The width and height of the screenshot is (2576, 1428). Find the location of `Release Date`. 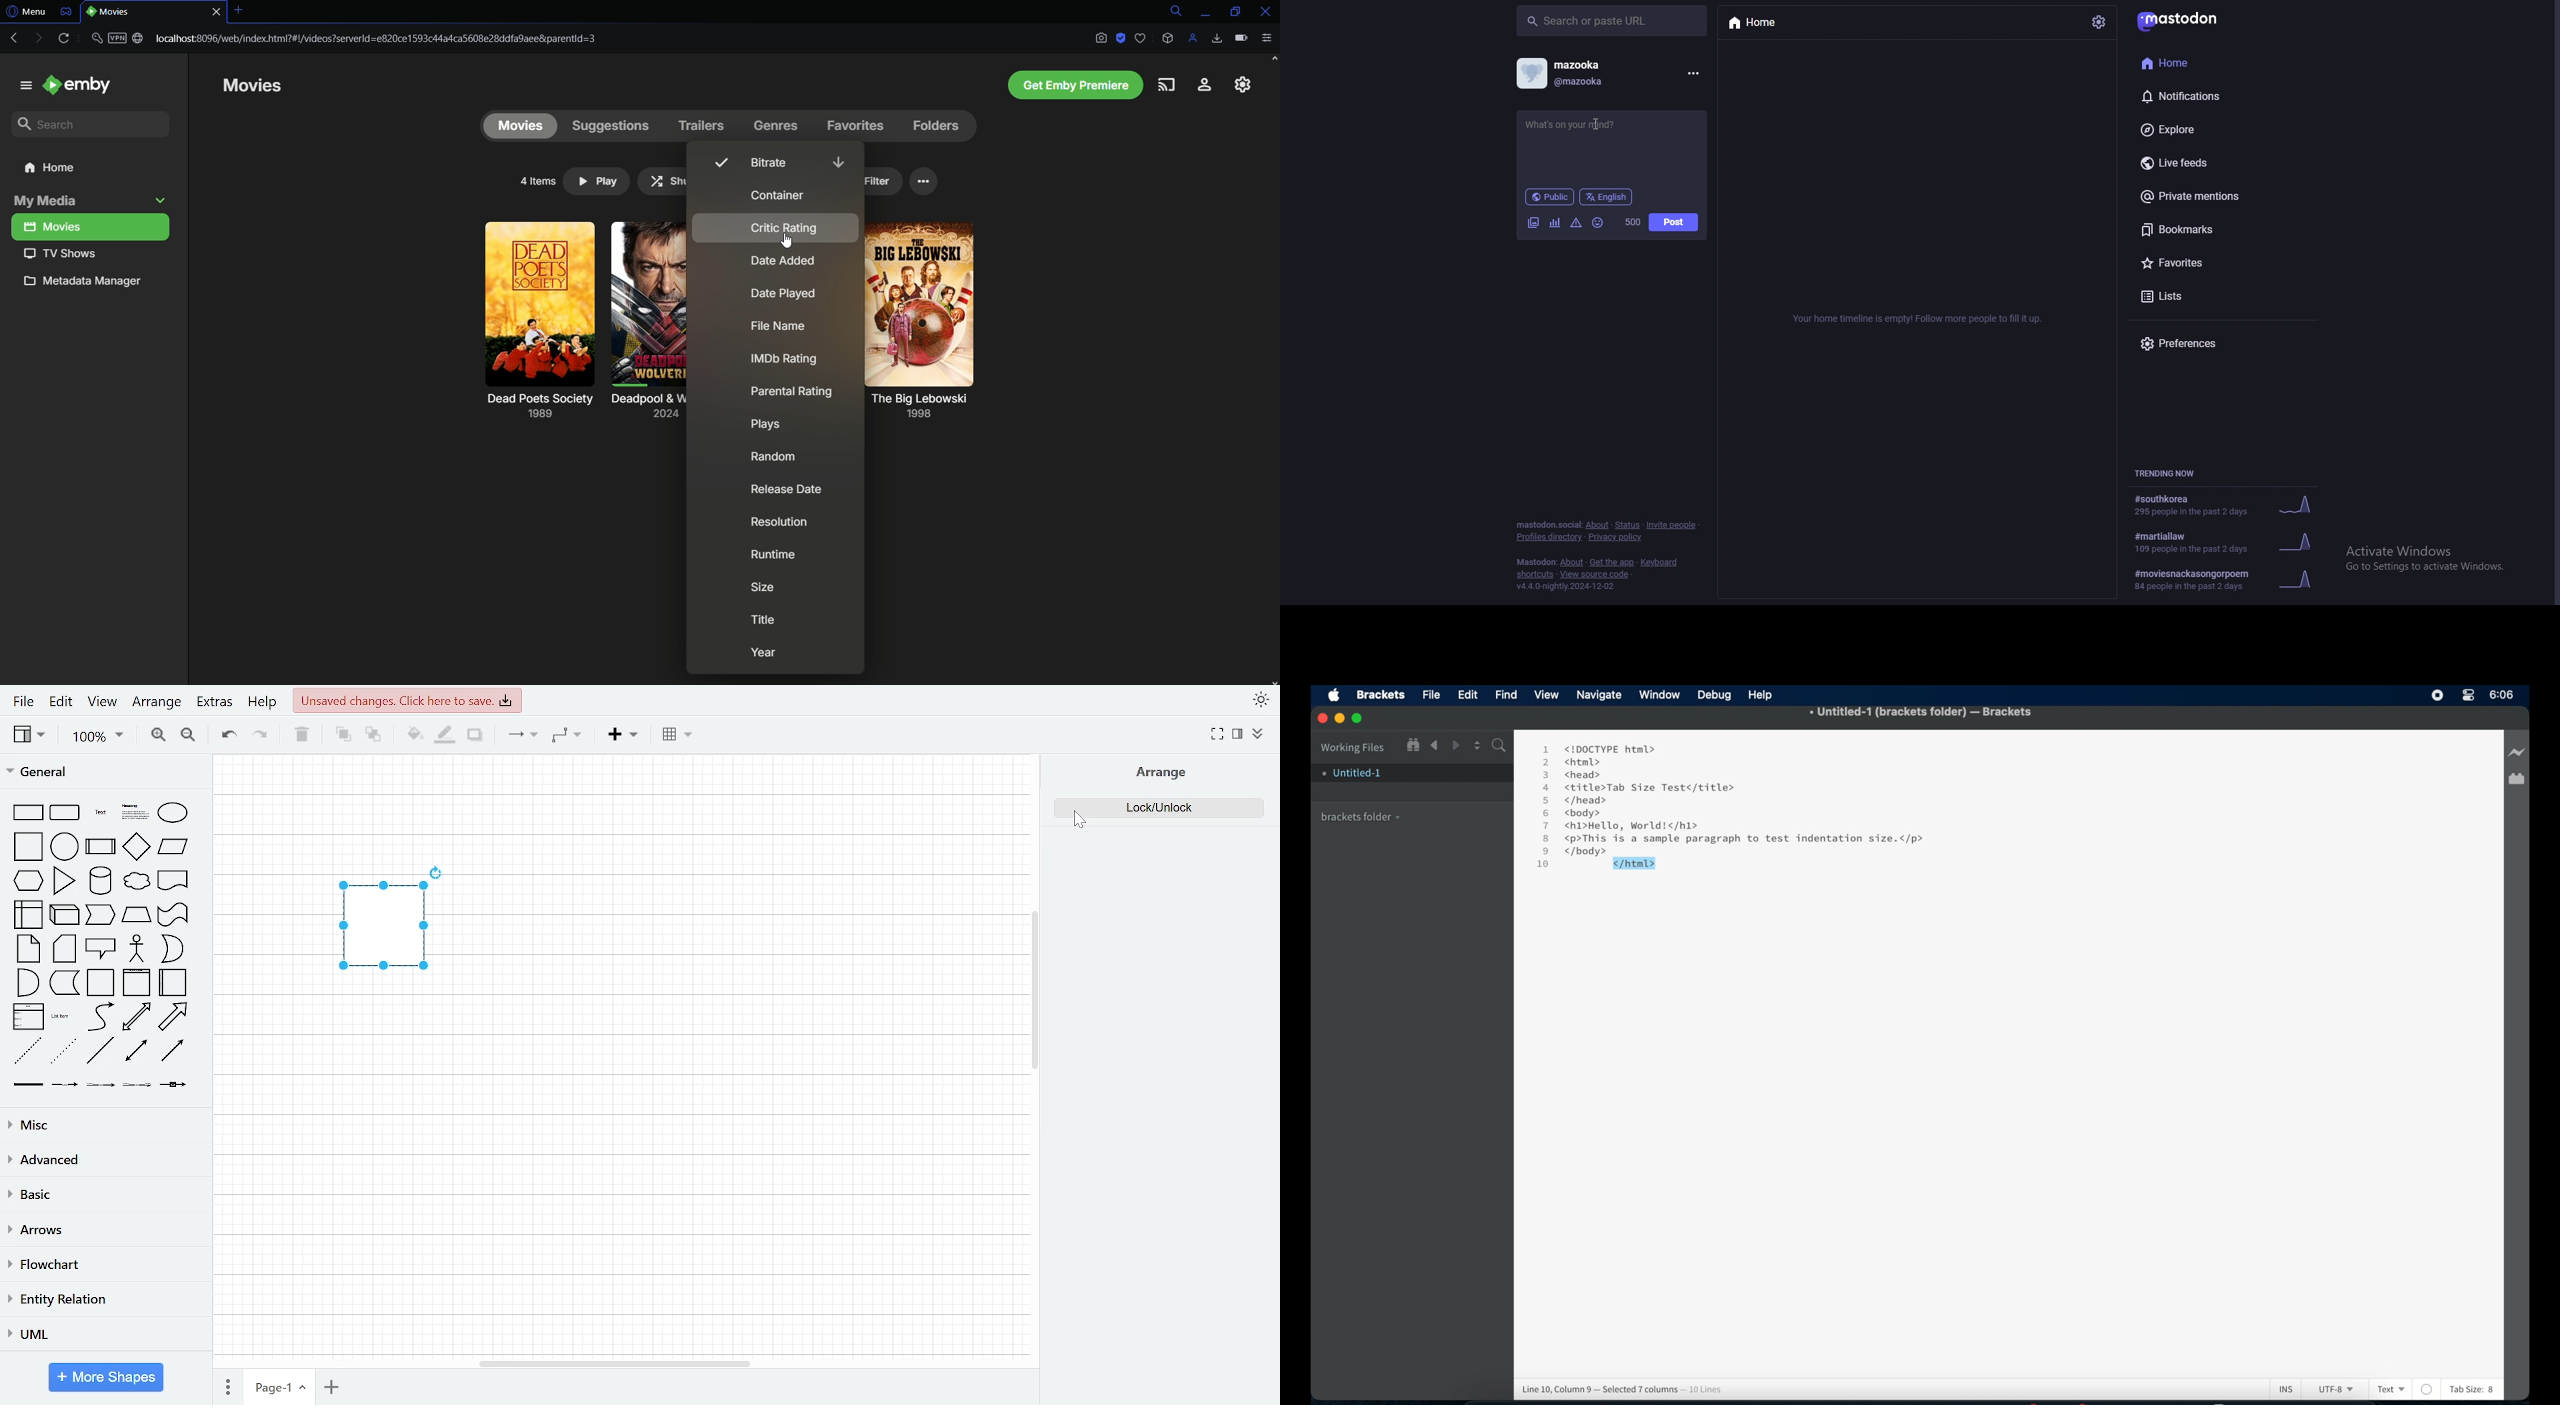

Release Date is located at coordinates (785, 492).